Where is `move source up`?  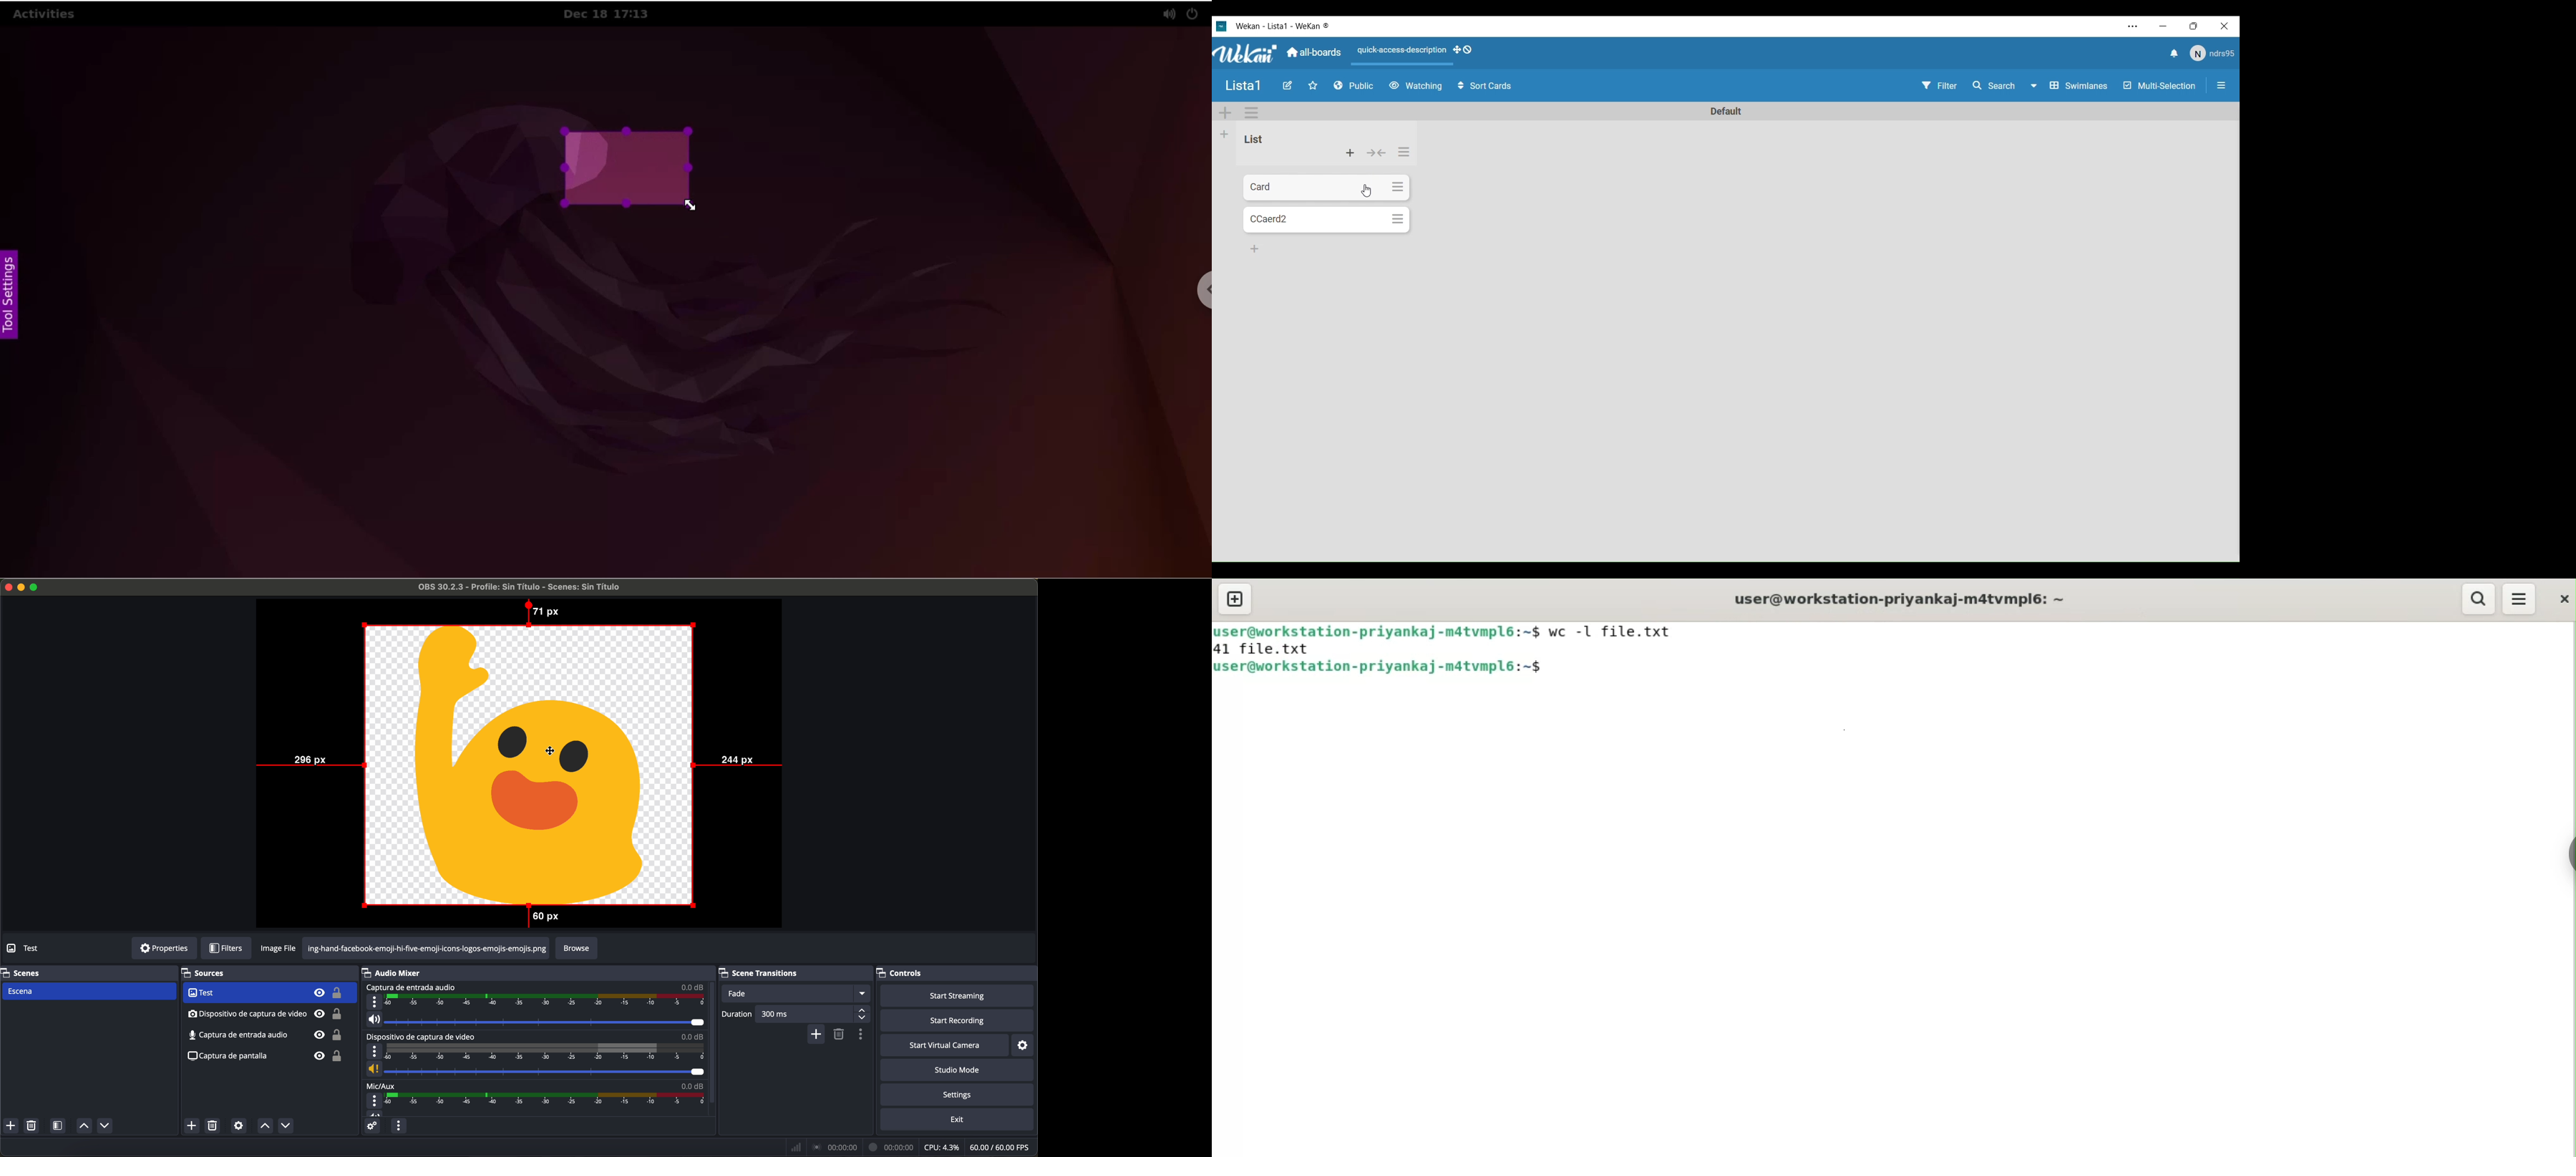
move source up is located at coordinates (265, 1126).